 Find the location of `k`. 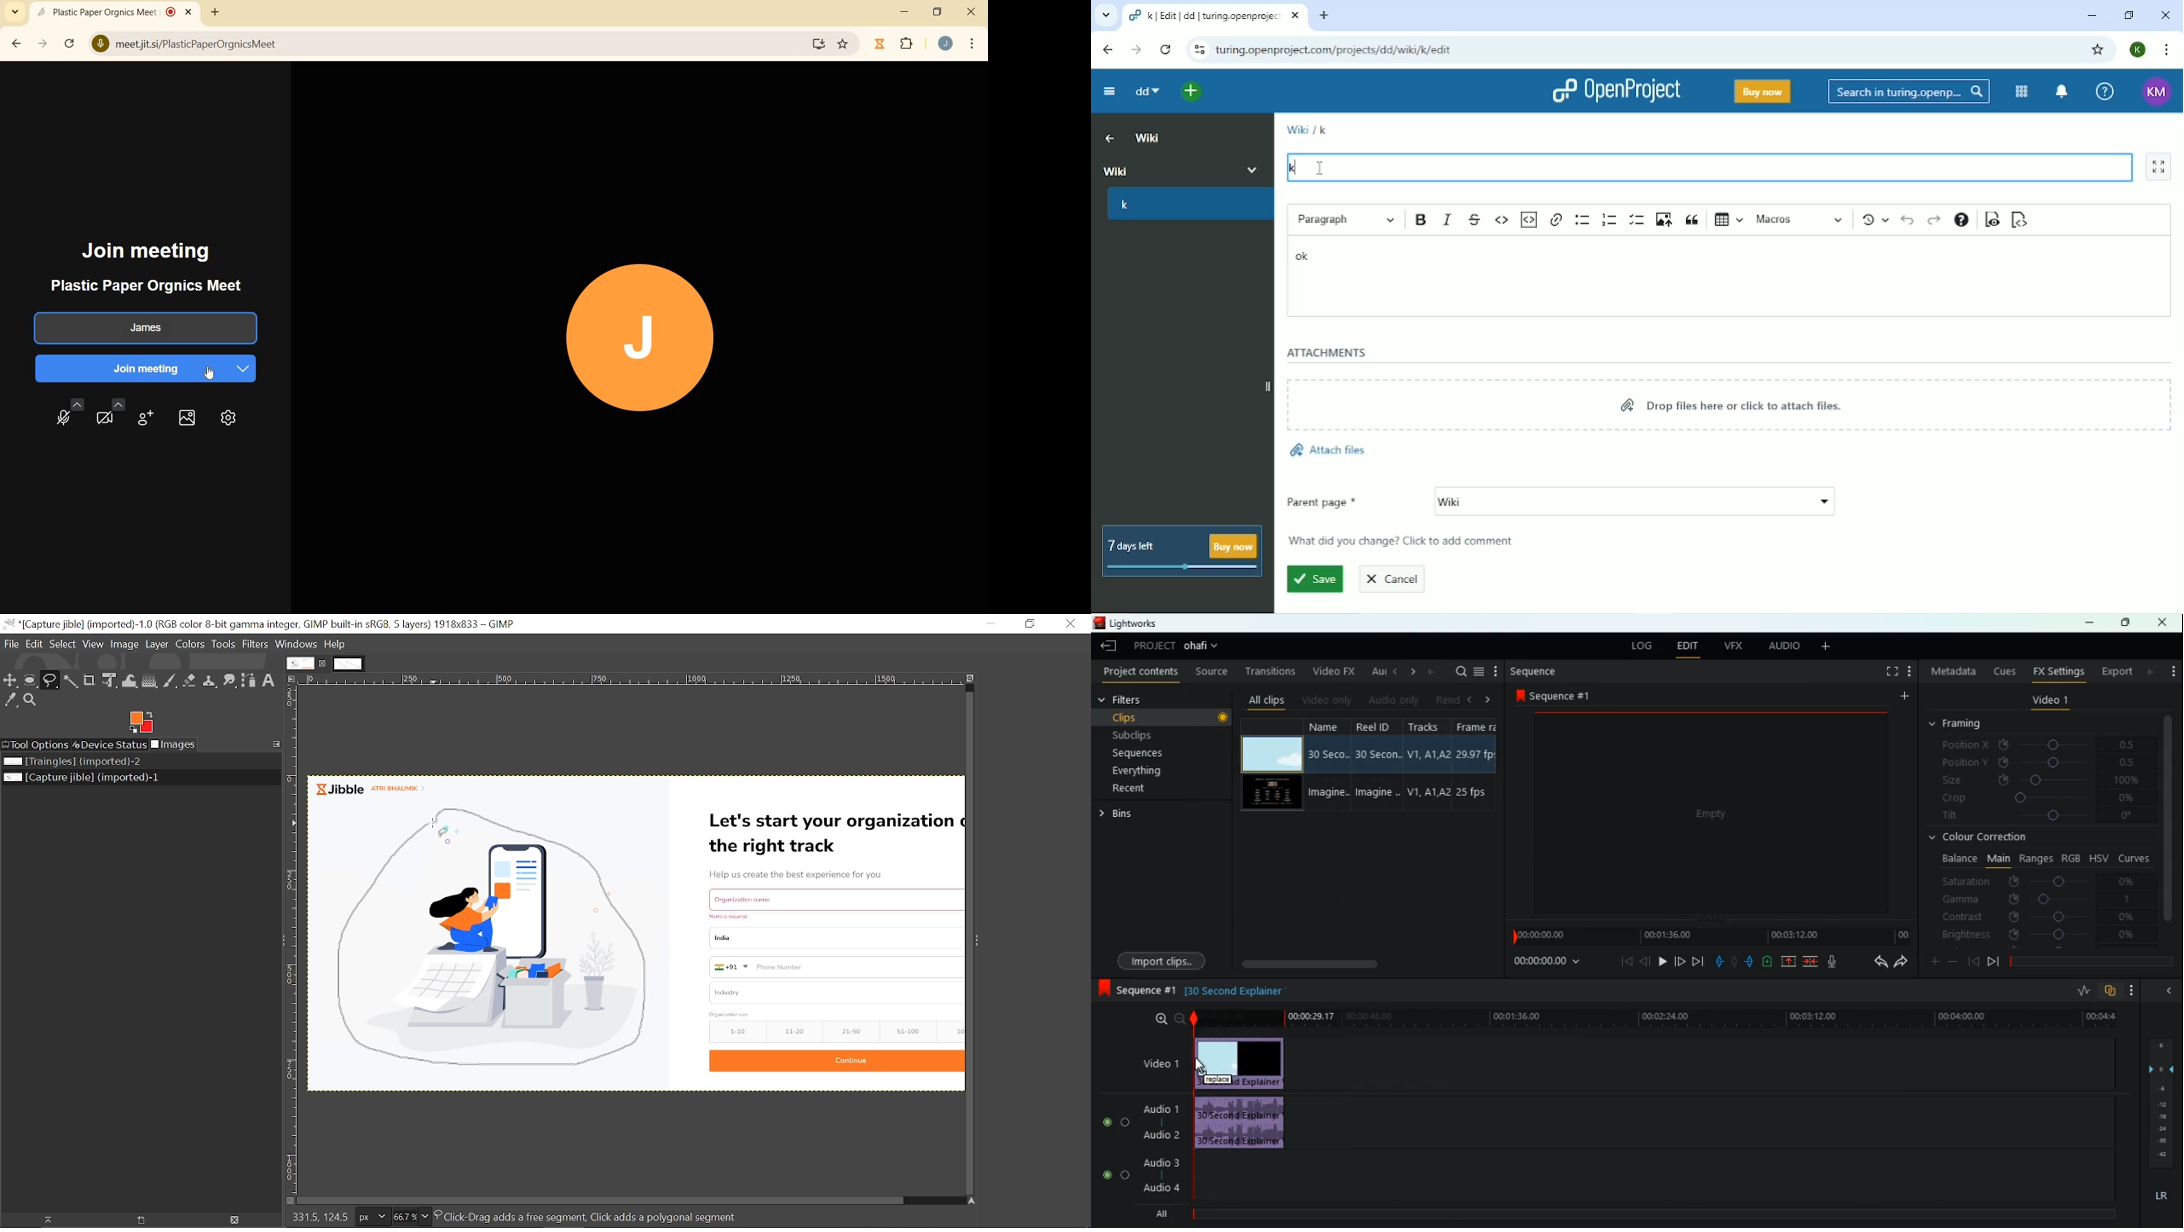

k is located at coordinates (1291, 166).